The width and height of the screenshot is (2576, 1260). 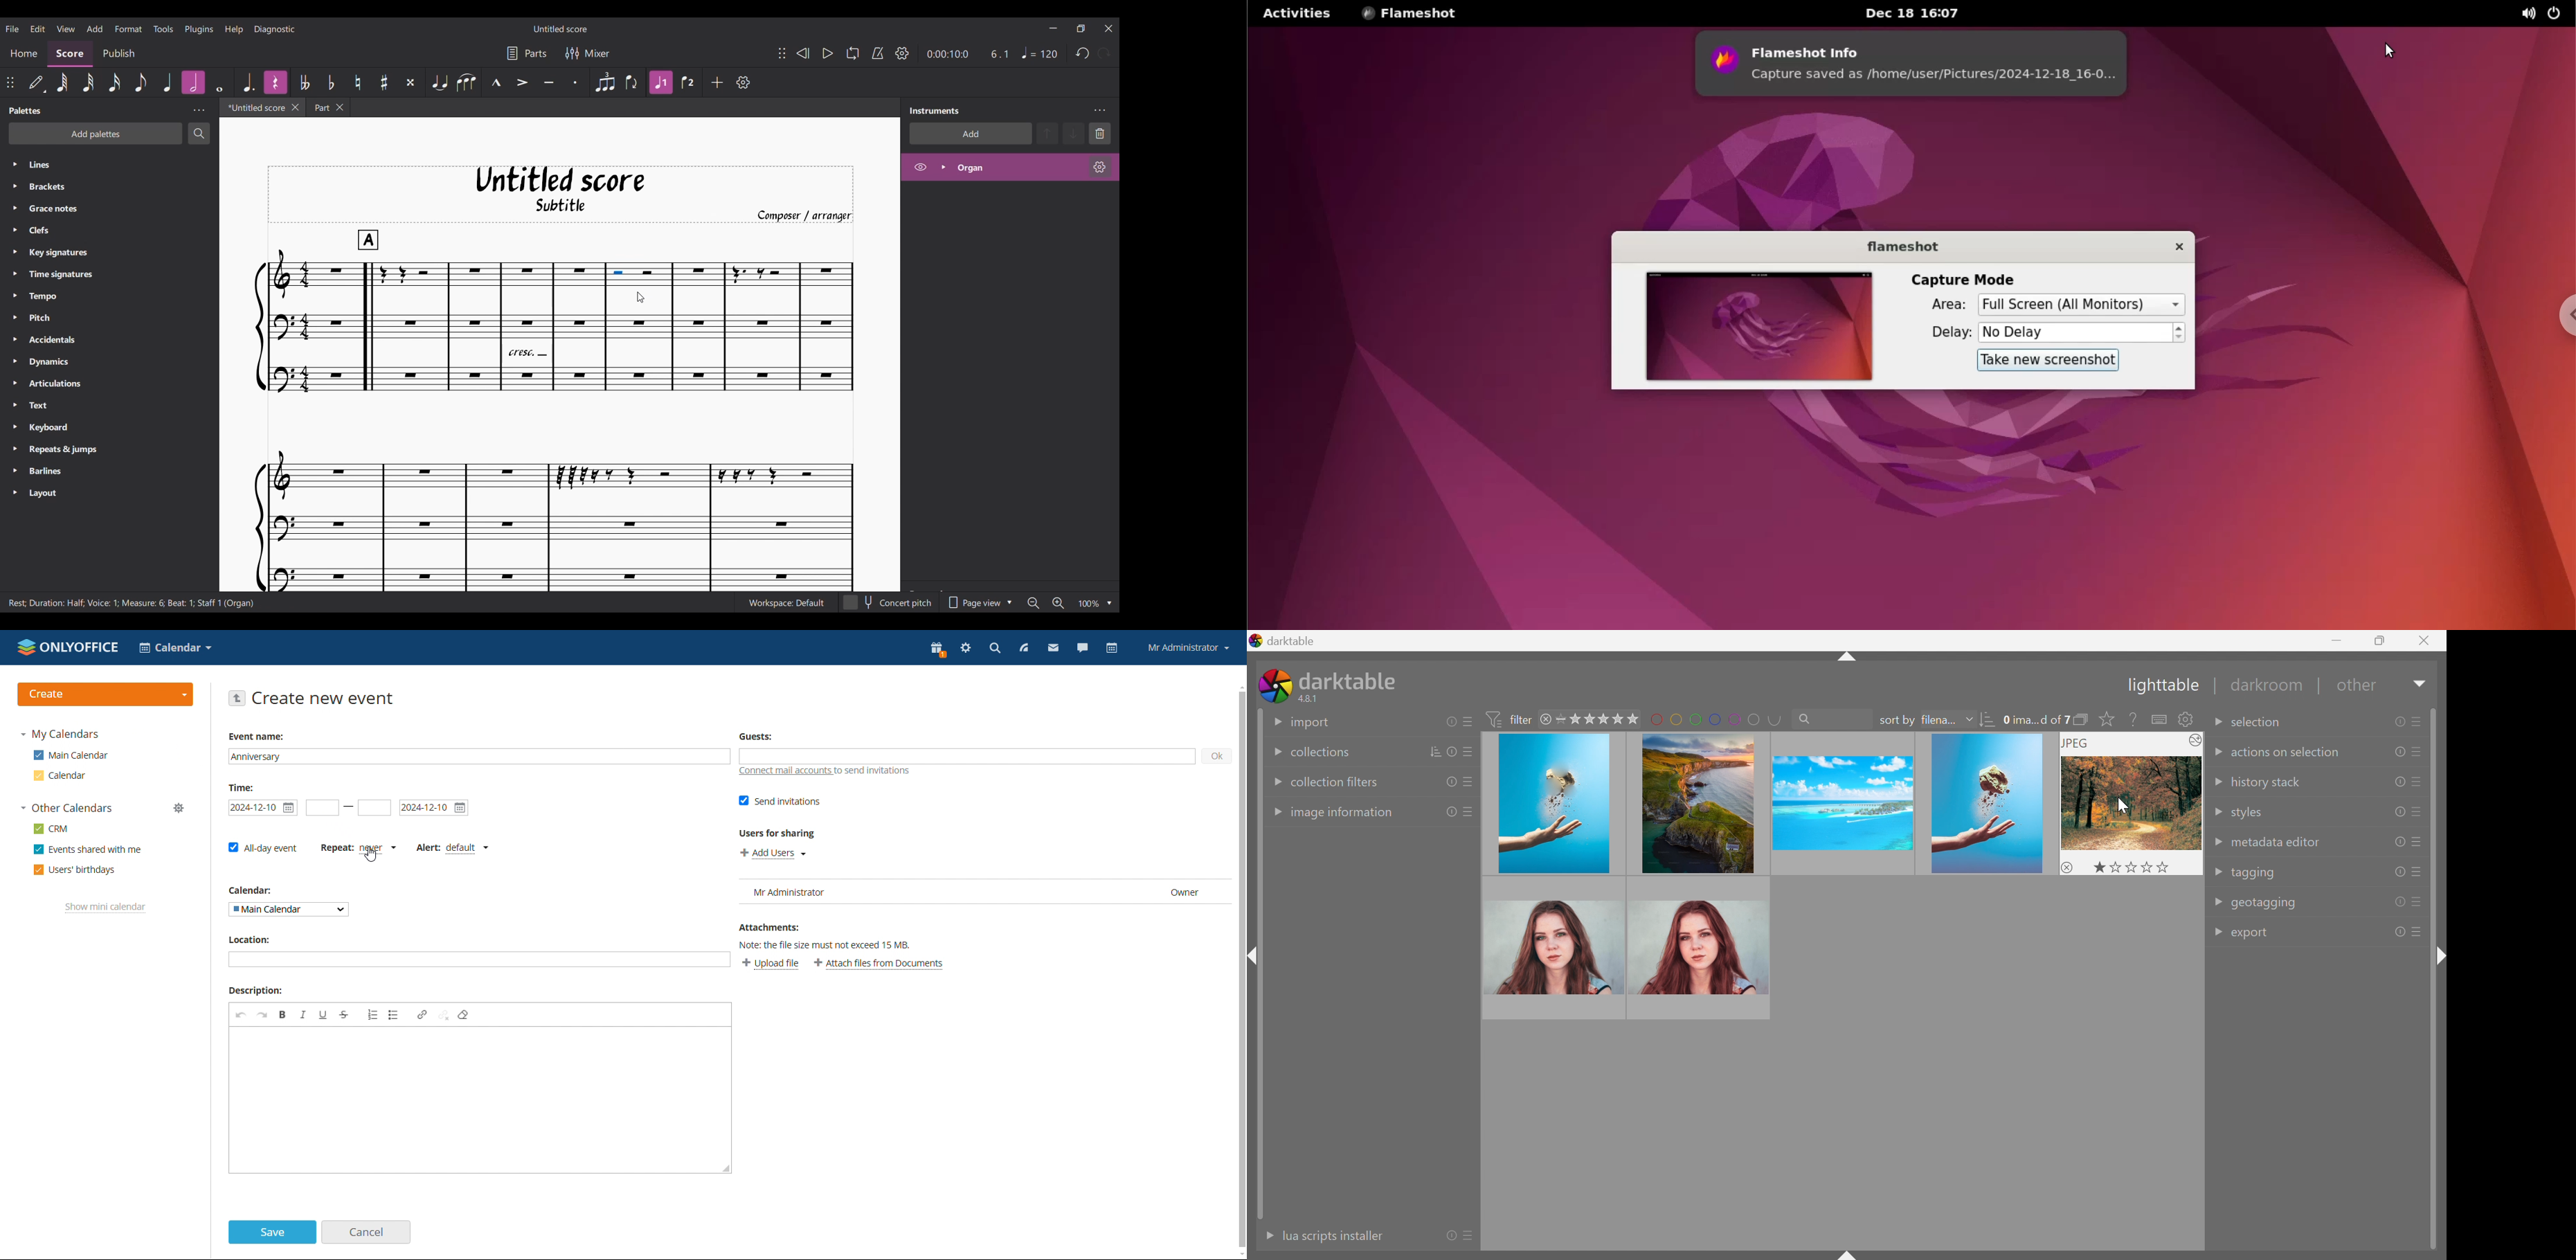 What do you see at coordinates (2399, 722) in the screenshot?
I see `reset` at bounding box center [2399, 722].